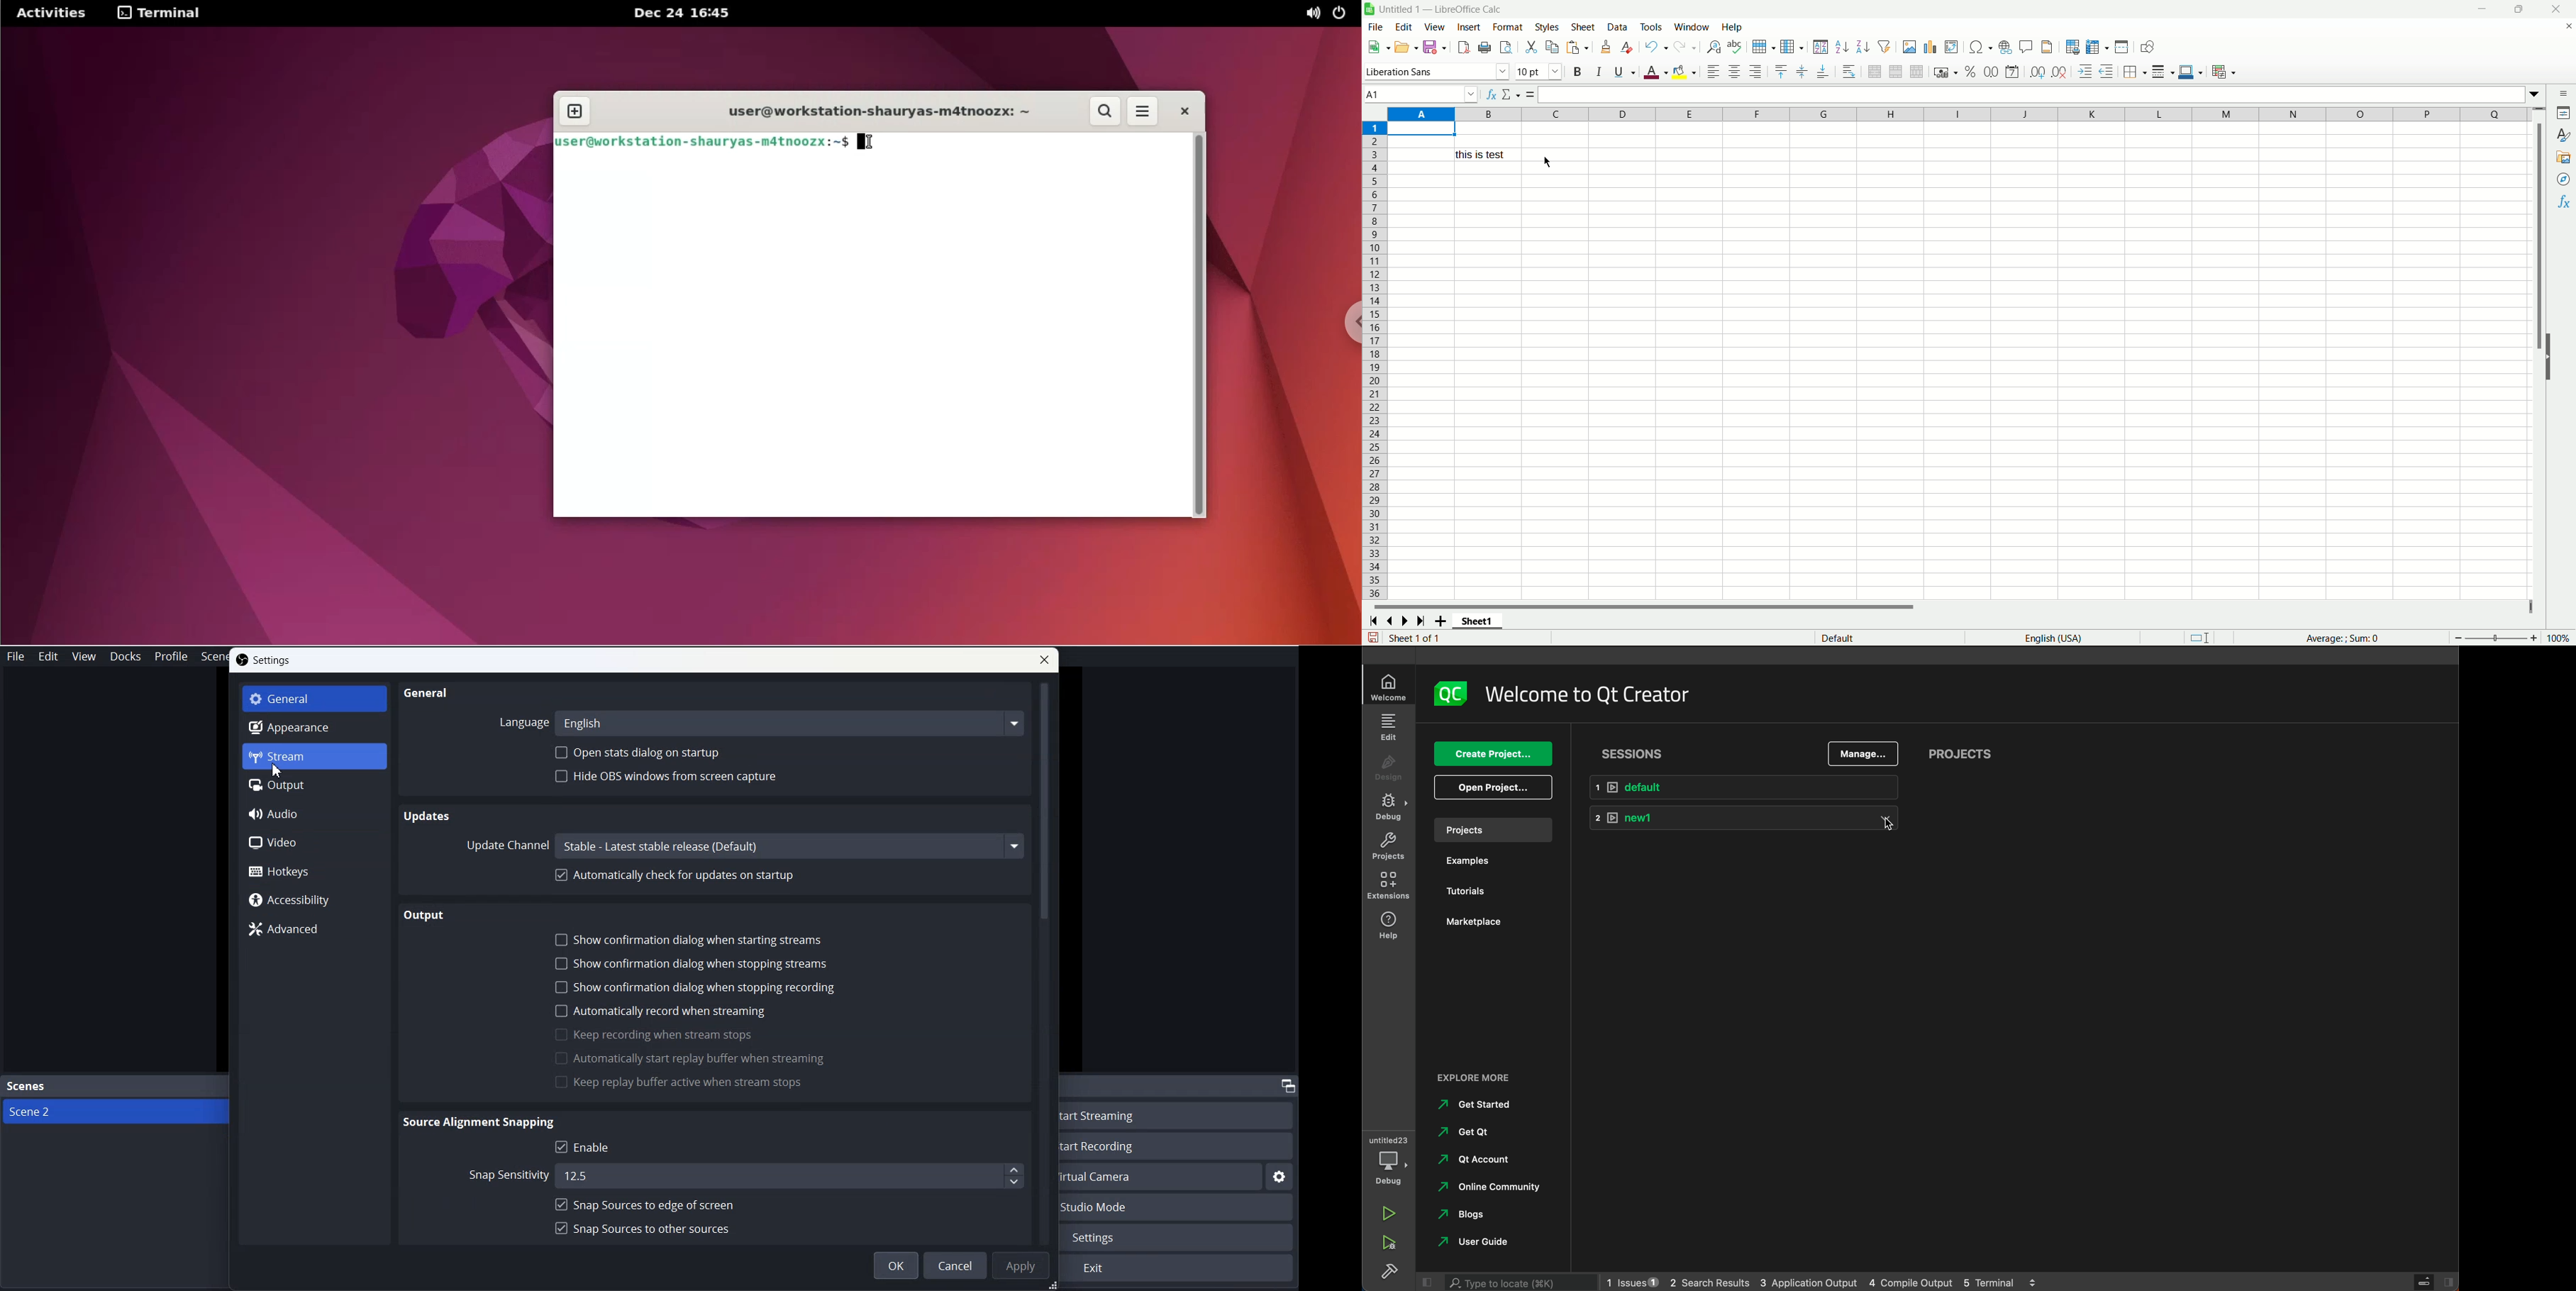 This screenshot has height=1316, width=2576. Describe the element at coordinates (691, 1058) in the screenshot. I see `Automatically start reply buffer when streaming` at that location.